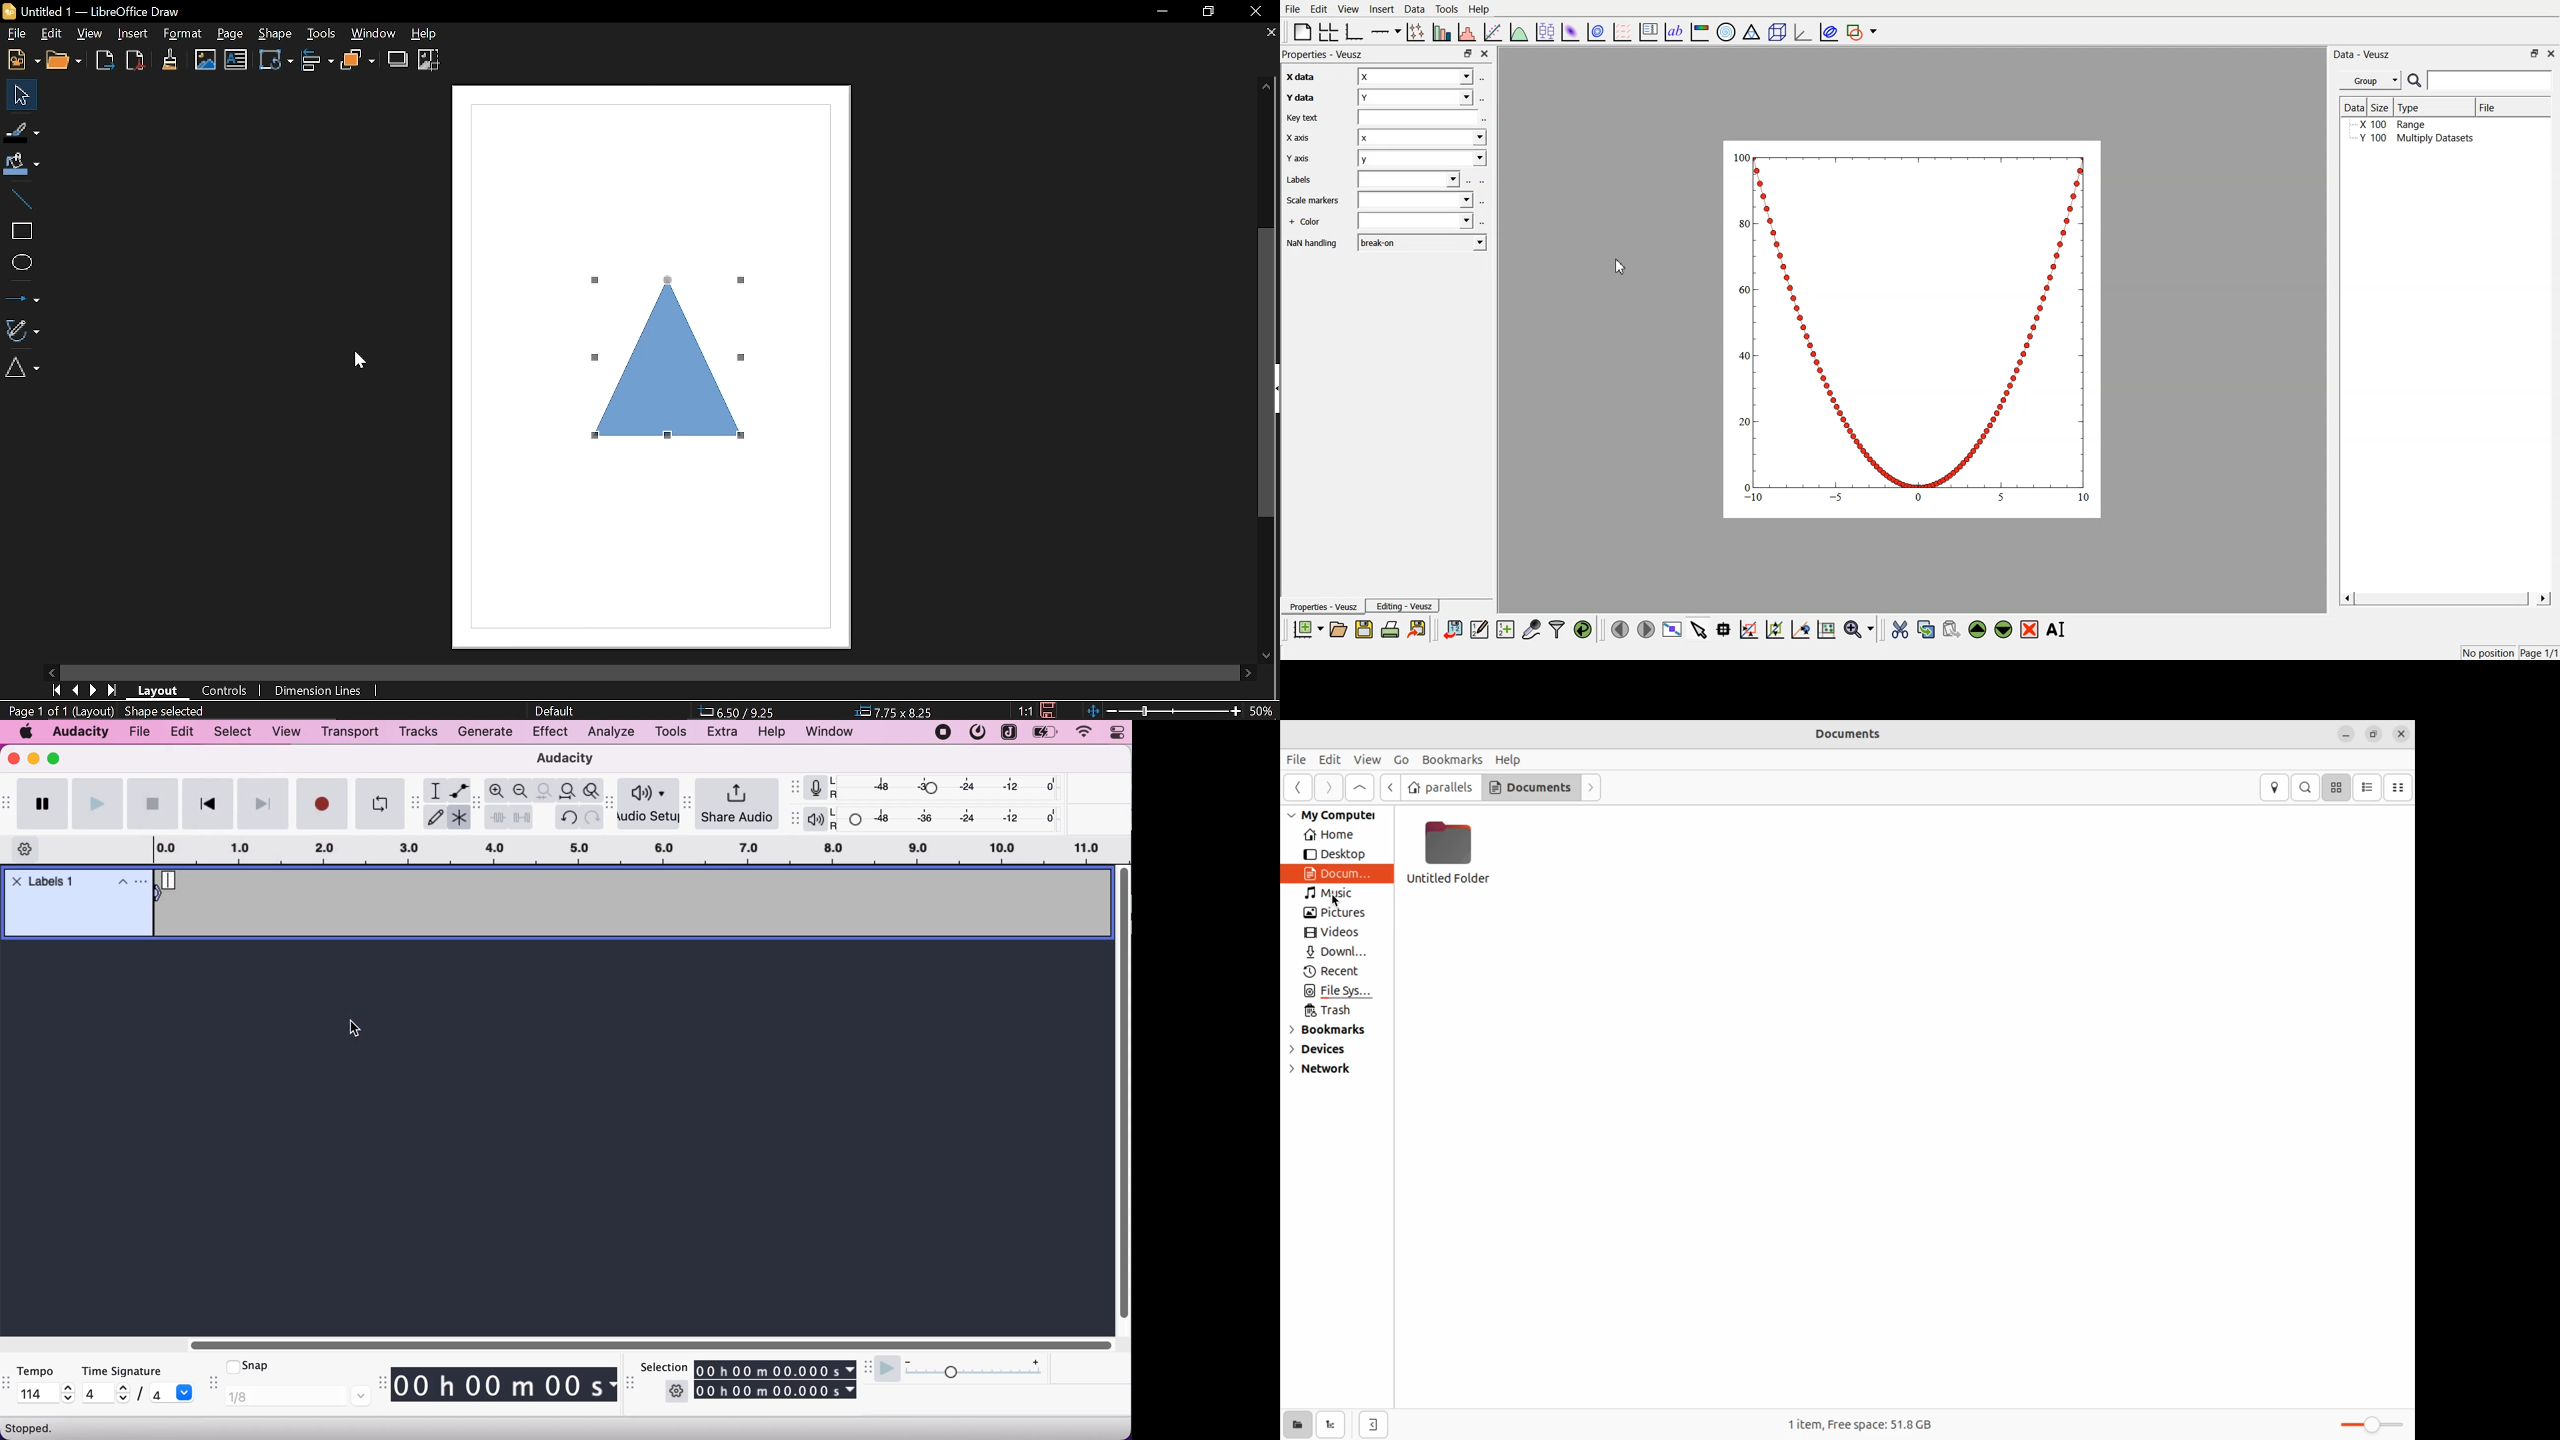 The width and height of the screenshot is (2576, 1456). What do you see at coordinates (7, 801) in the screenshot?
I see `audacity transport toolbar` at bounding box center [7, 801].